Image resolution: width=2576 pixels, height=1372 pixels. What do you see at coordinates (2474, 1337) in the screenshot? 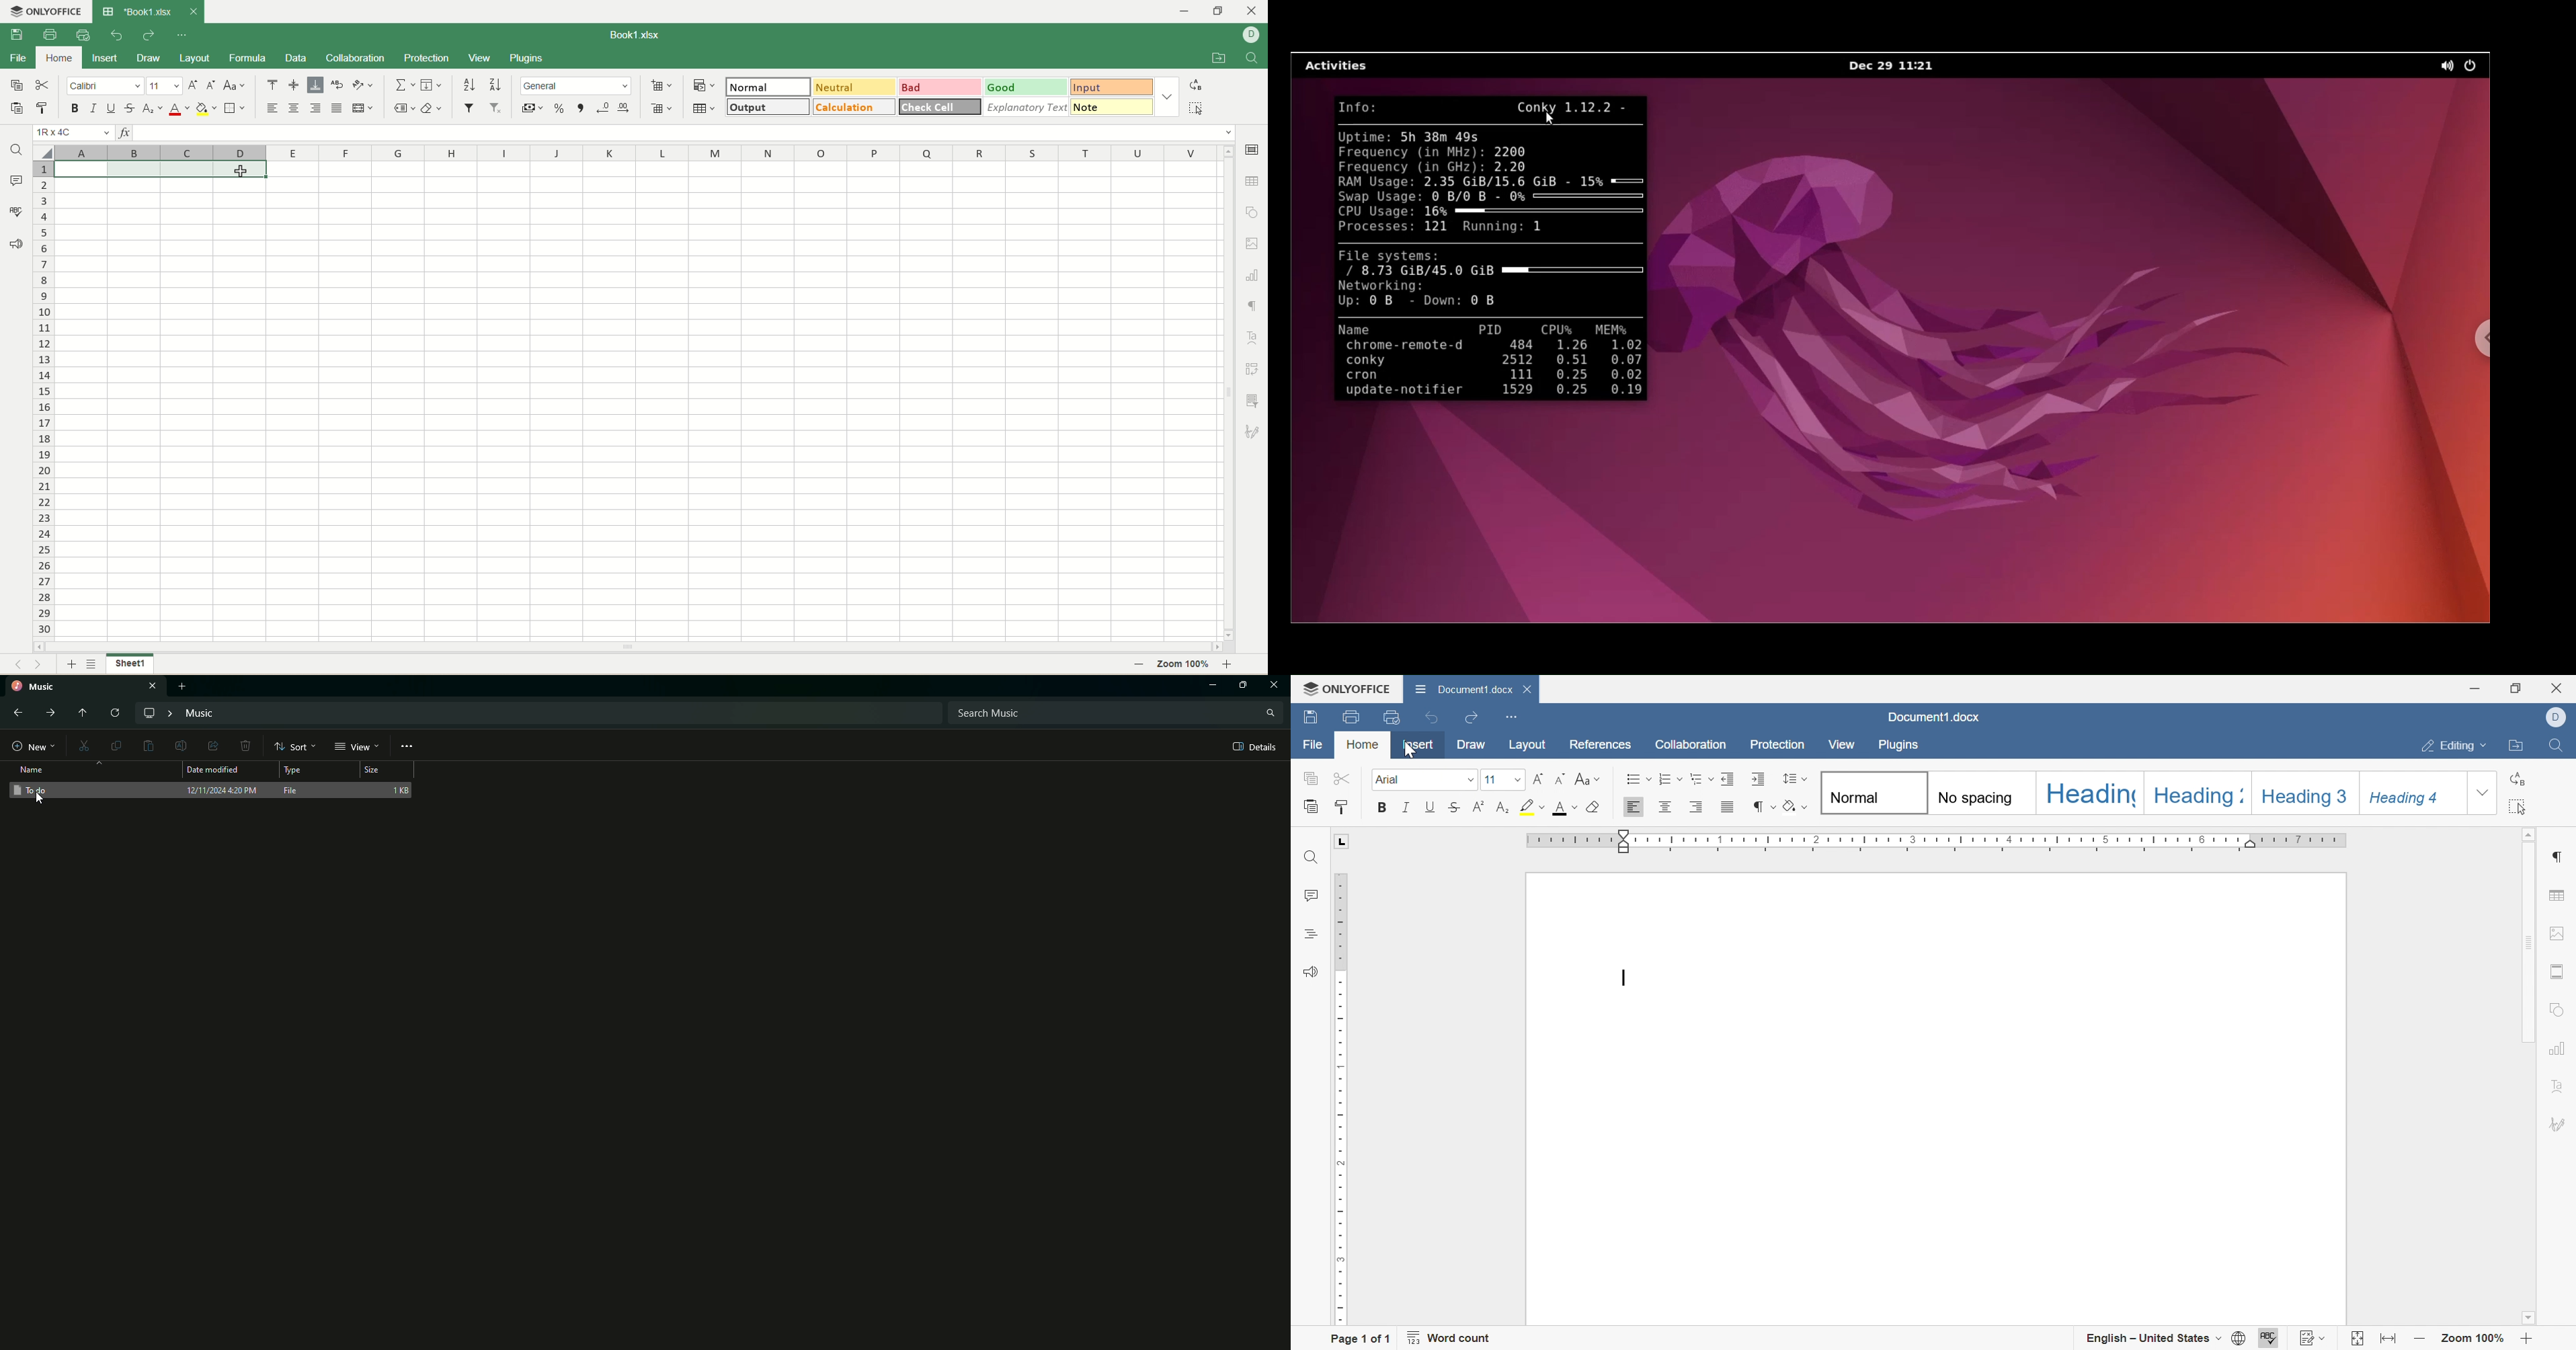
I see `Zoom 100%` at bounding box center [2474, 1337].